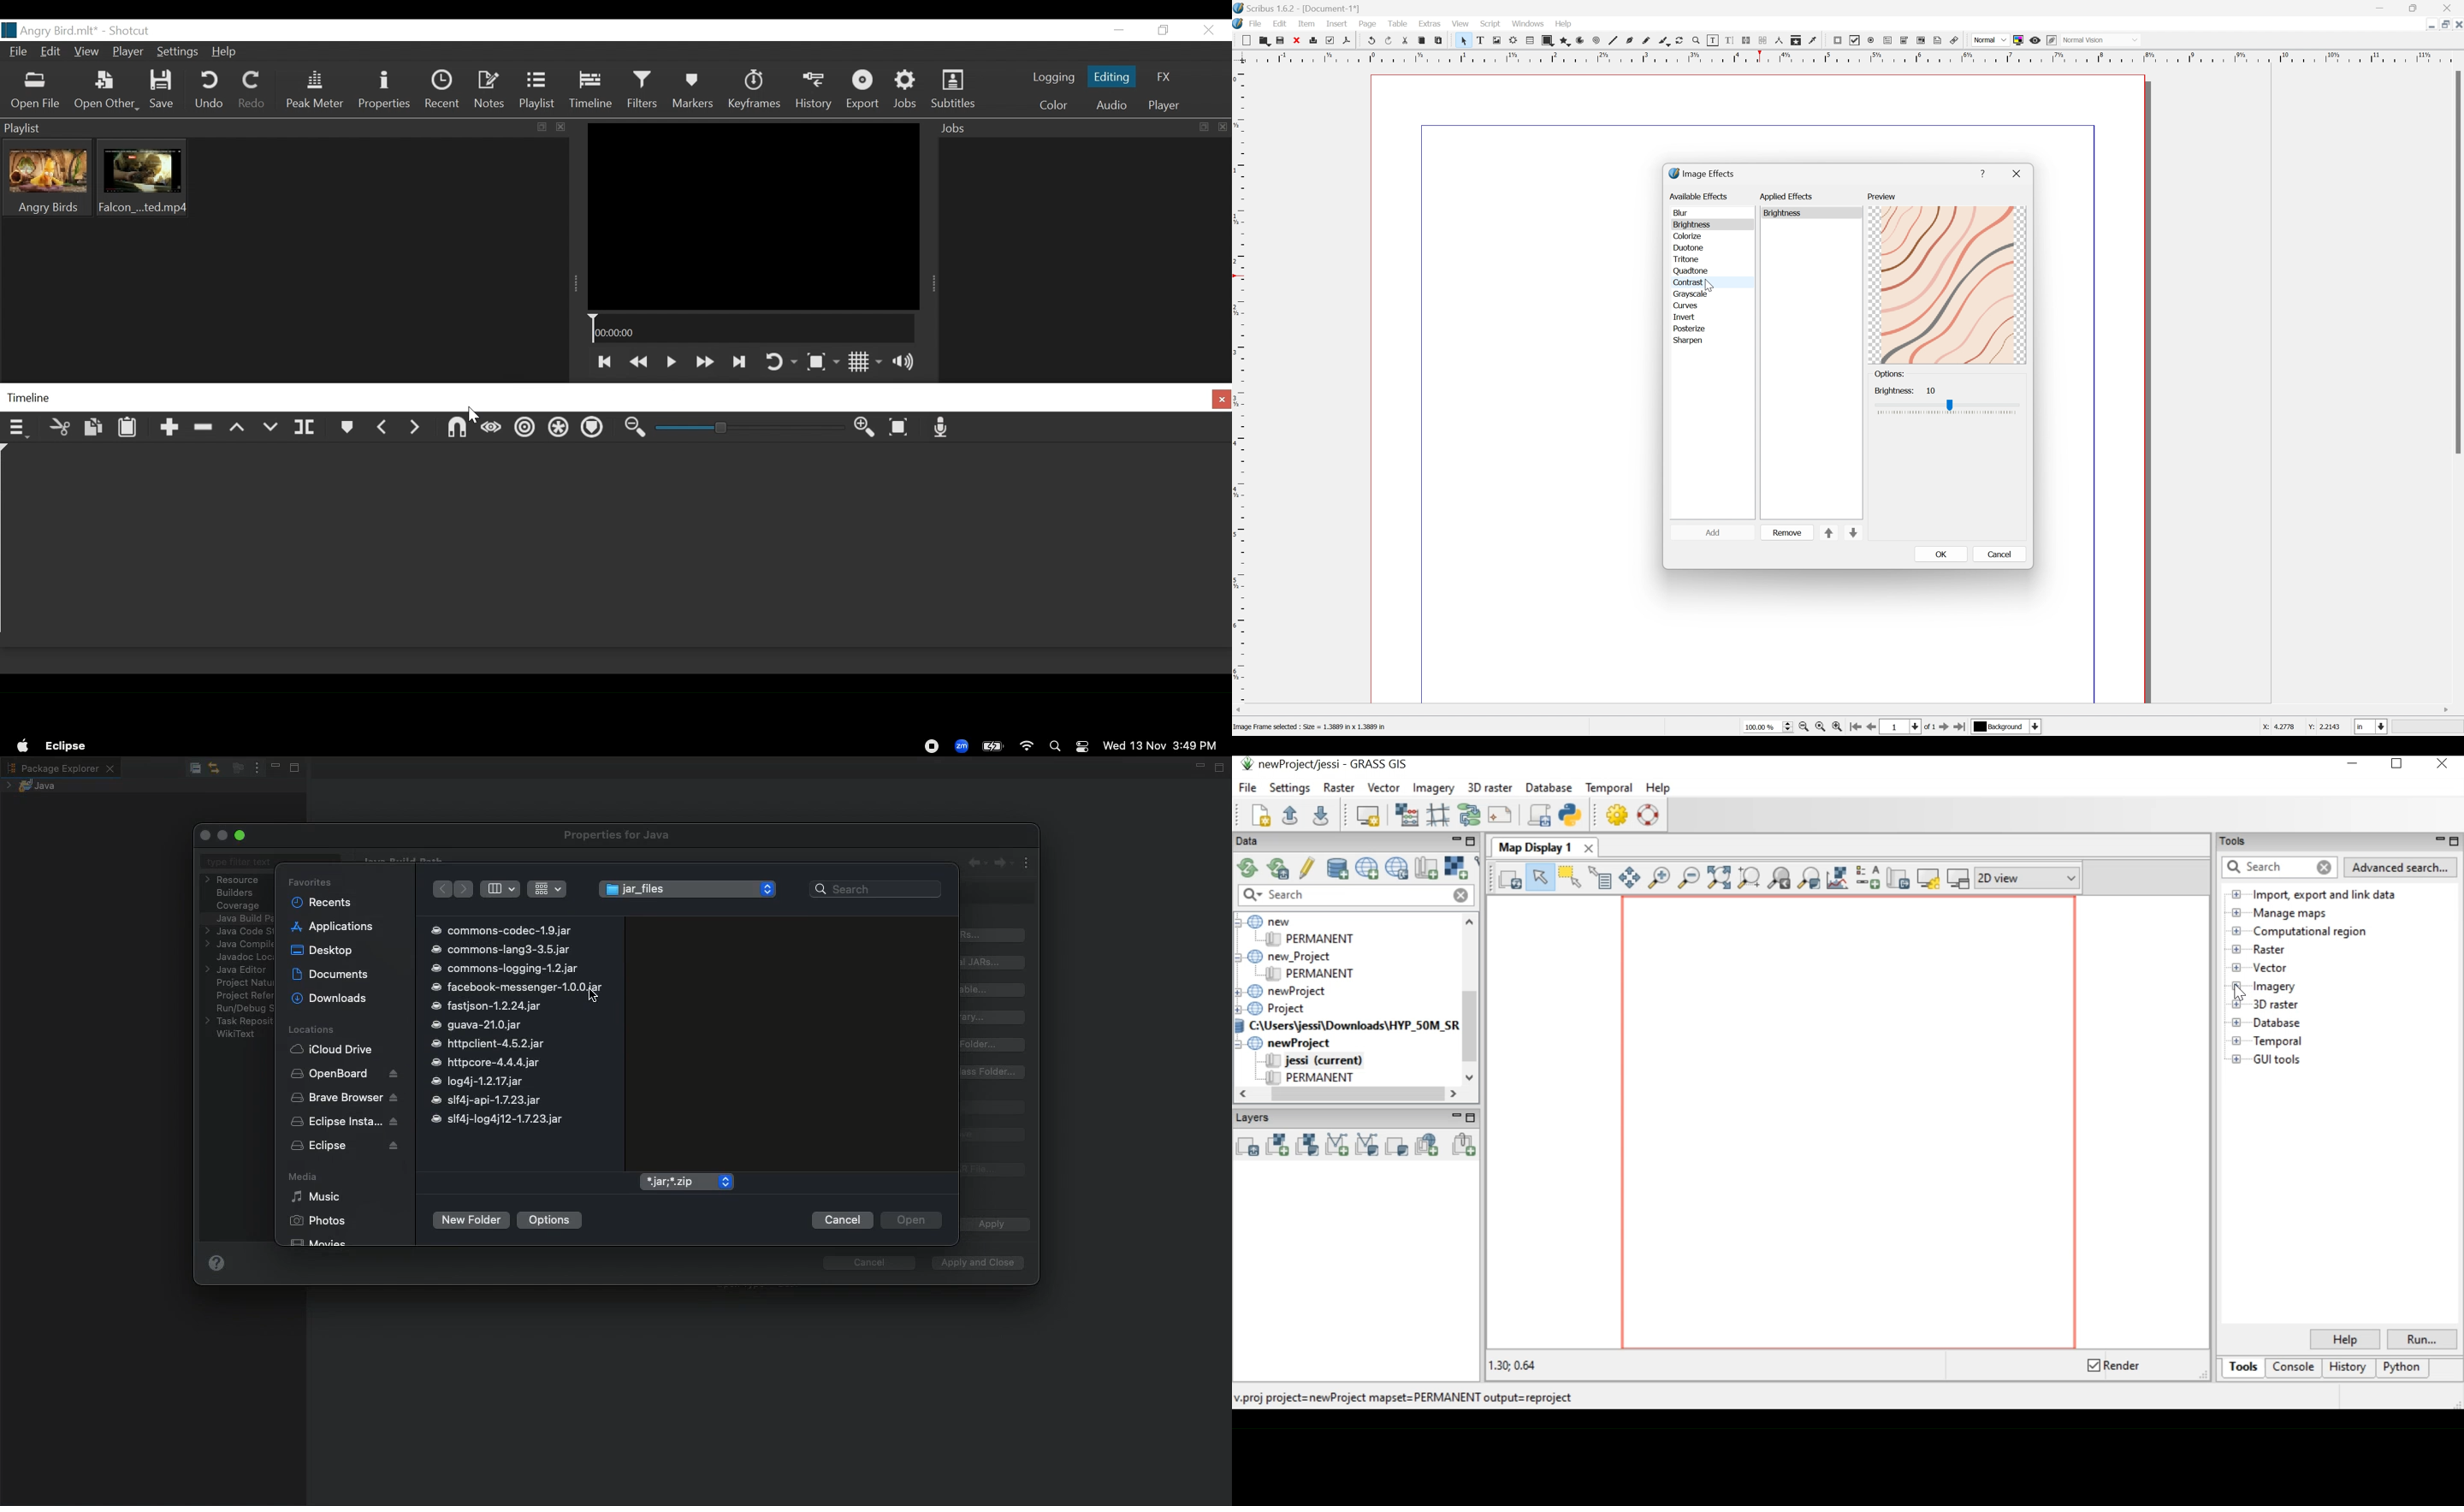 This screenshot has width=2464, height=1512. I want to click on Markers, so click(345, 429).